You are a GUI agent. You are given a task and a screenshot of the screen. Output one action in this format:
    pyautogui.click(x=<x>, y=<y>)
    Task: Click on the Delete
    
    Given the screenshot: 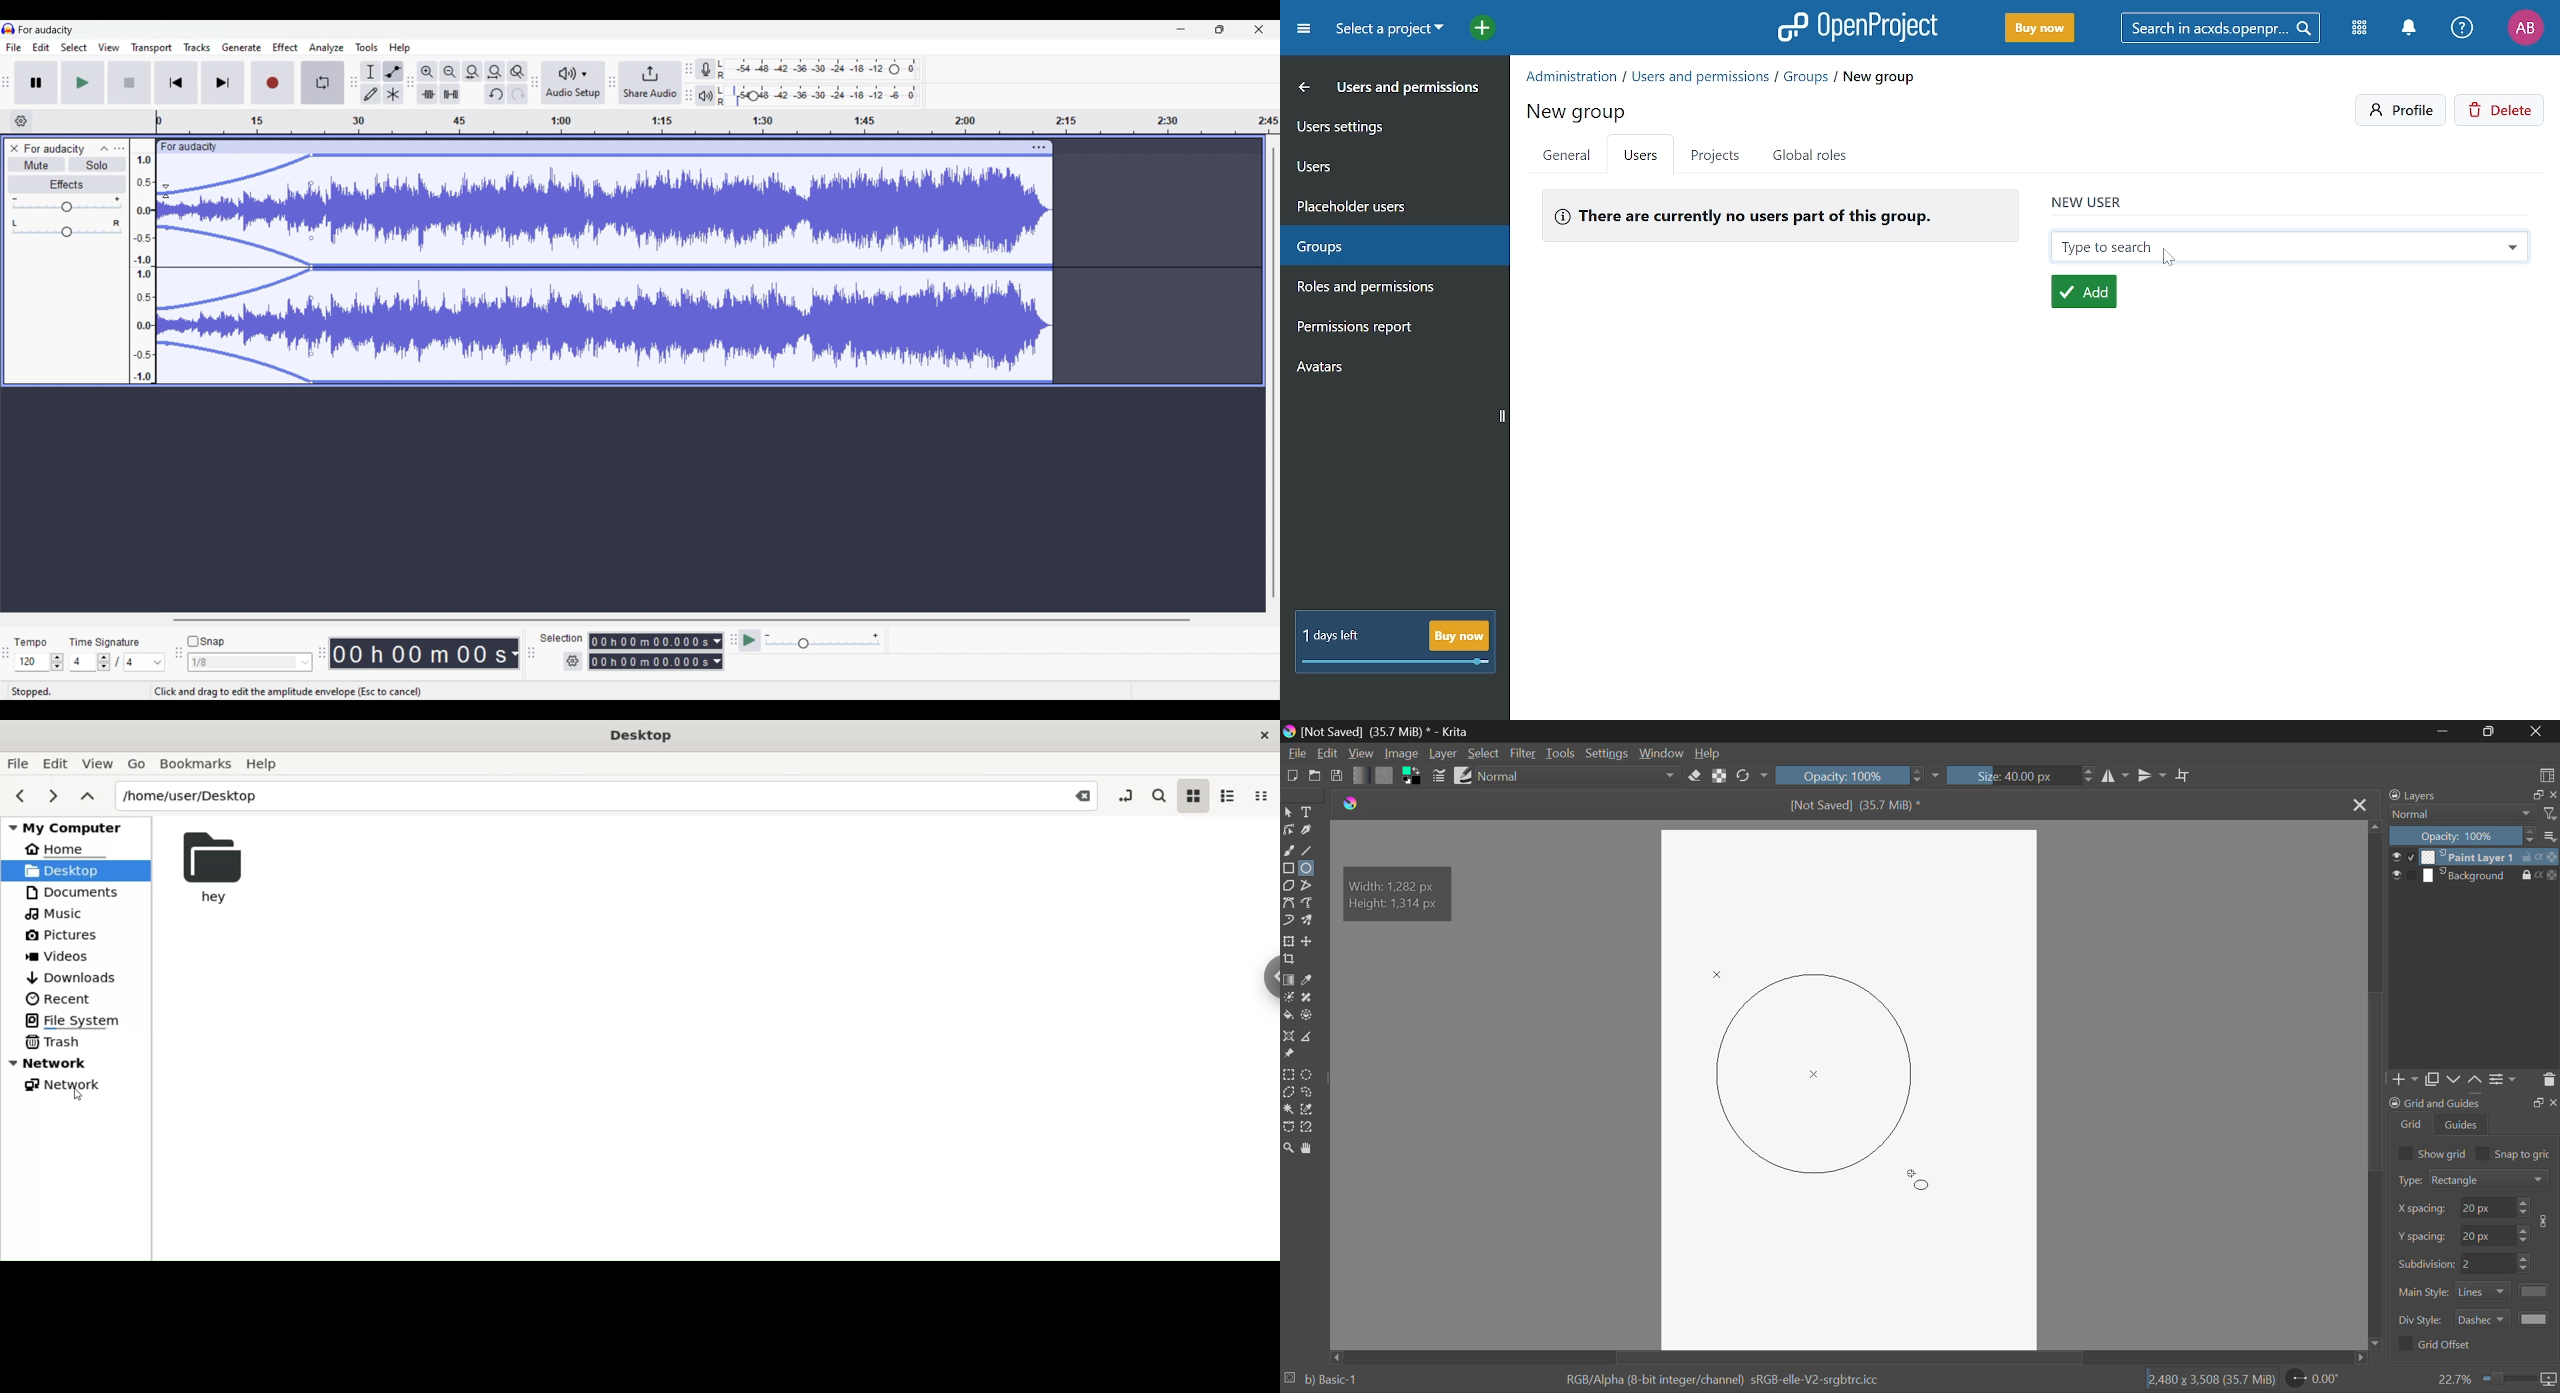 What is the action you would take?
    pyautogui.click(x=2502, y=112)
    